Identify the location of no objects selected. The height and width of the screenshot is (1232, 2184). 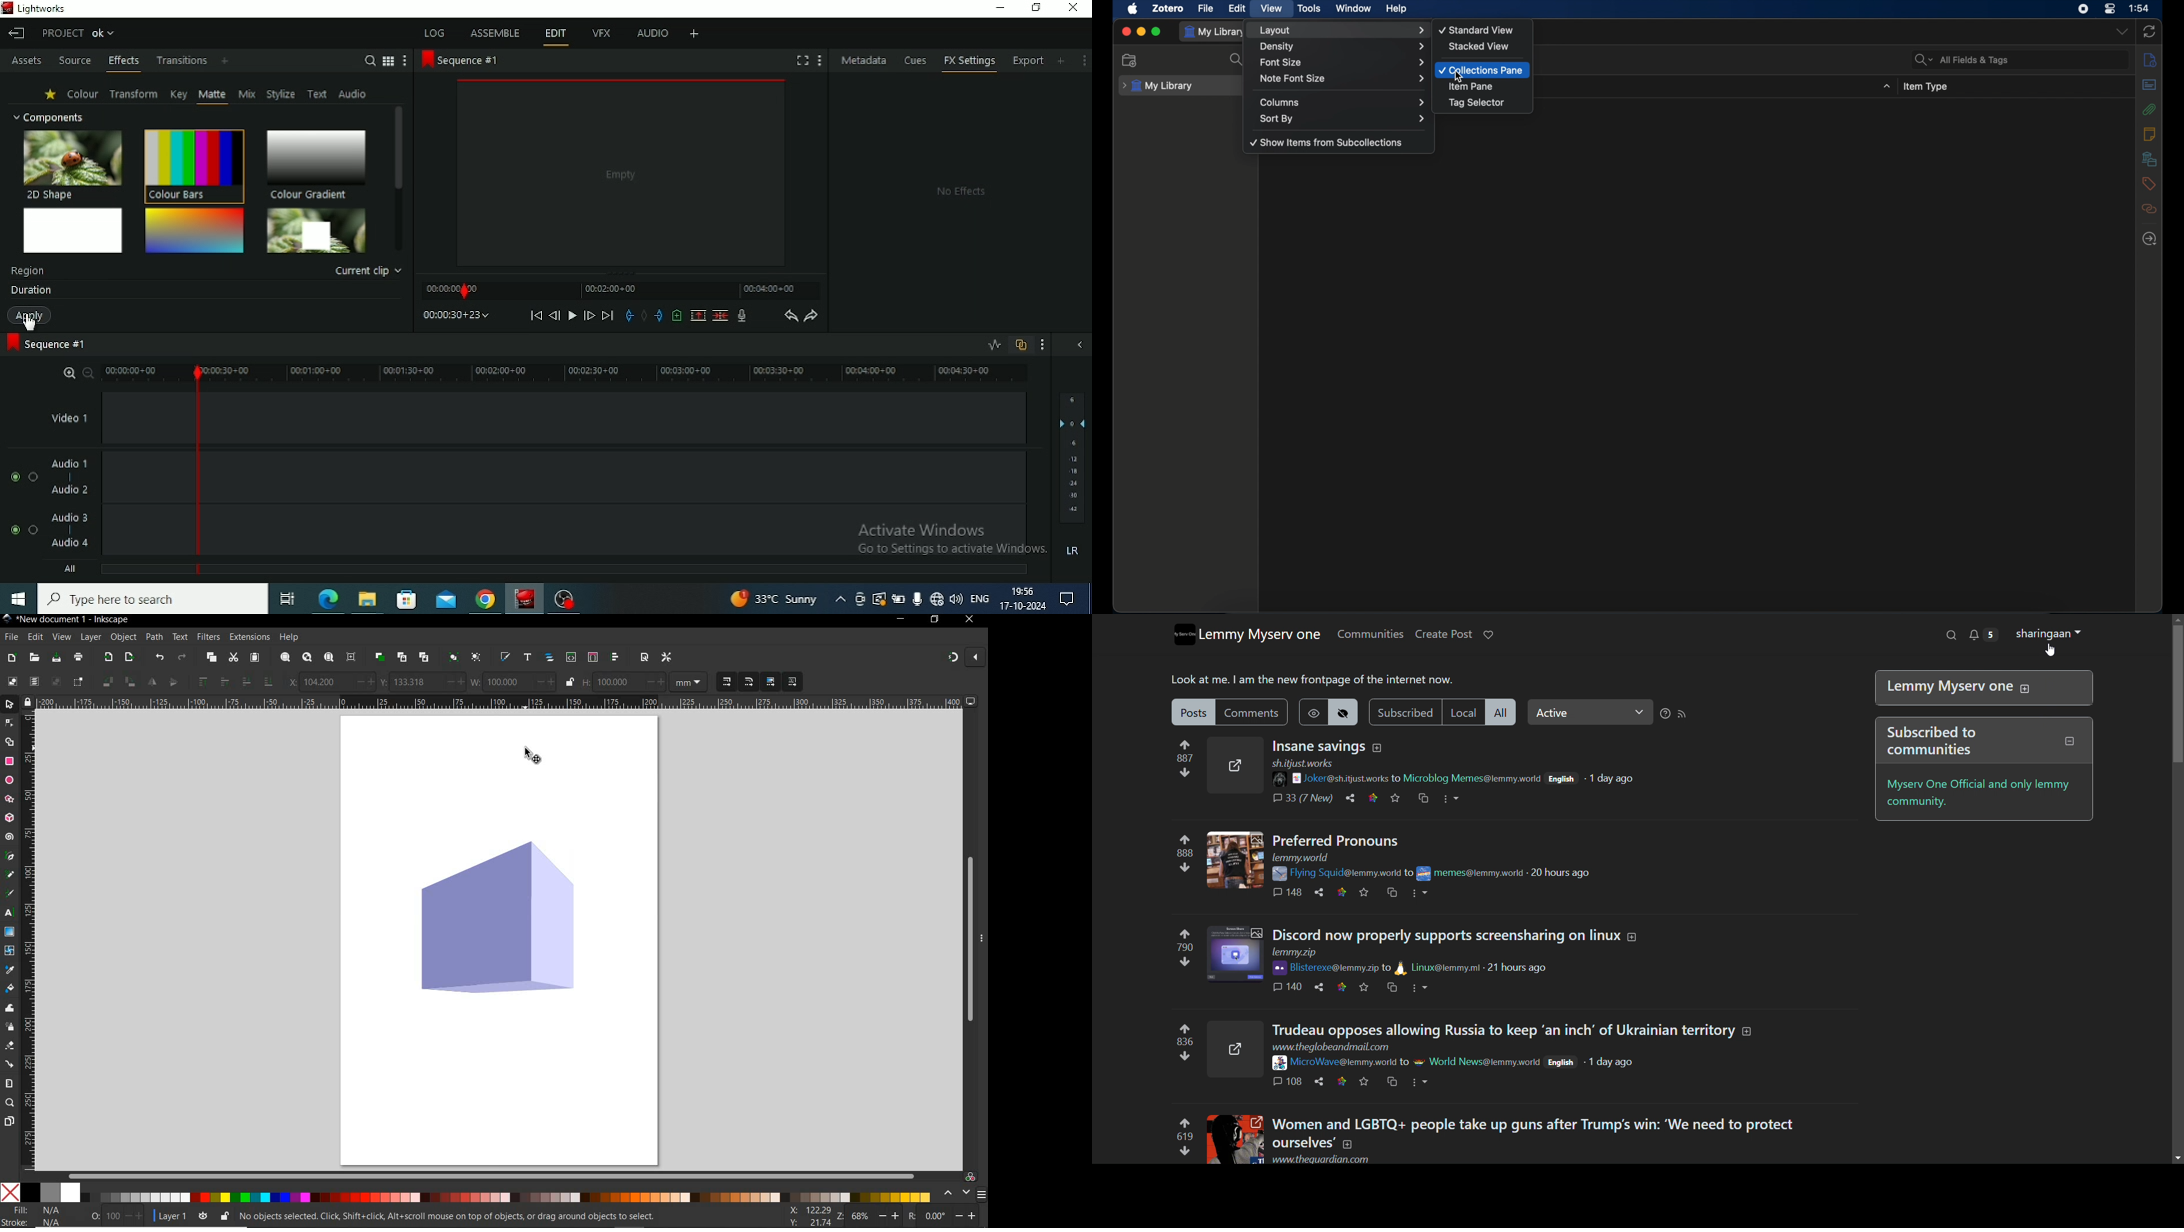
(456, 1214).